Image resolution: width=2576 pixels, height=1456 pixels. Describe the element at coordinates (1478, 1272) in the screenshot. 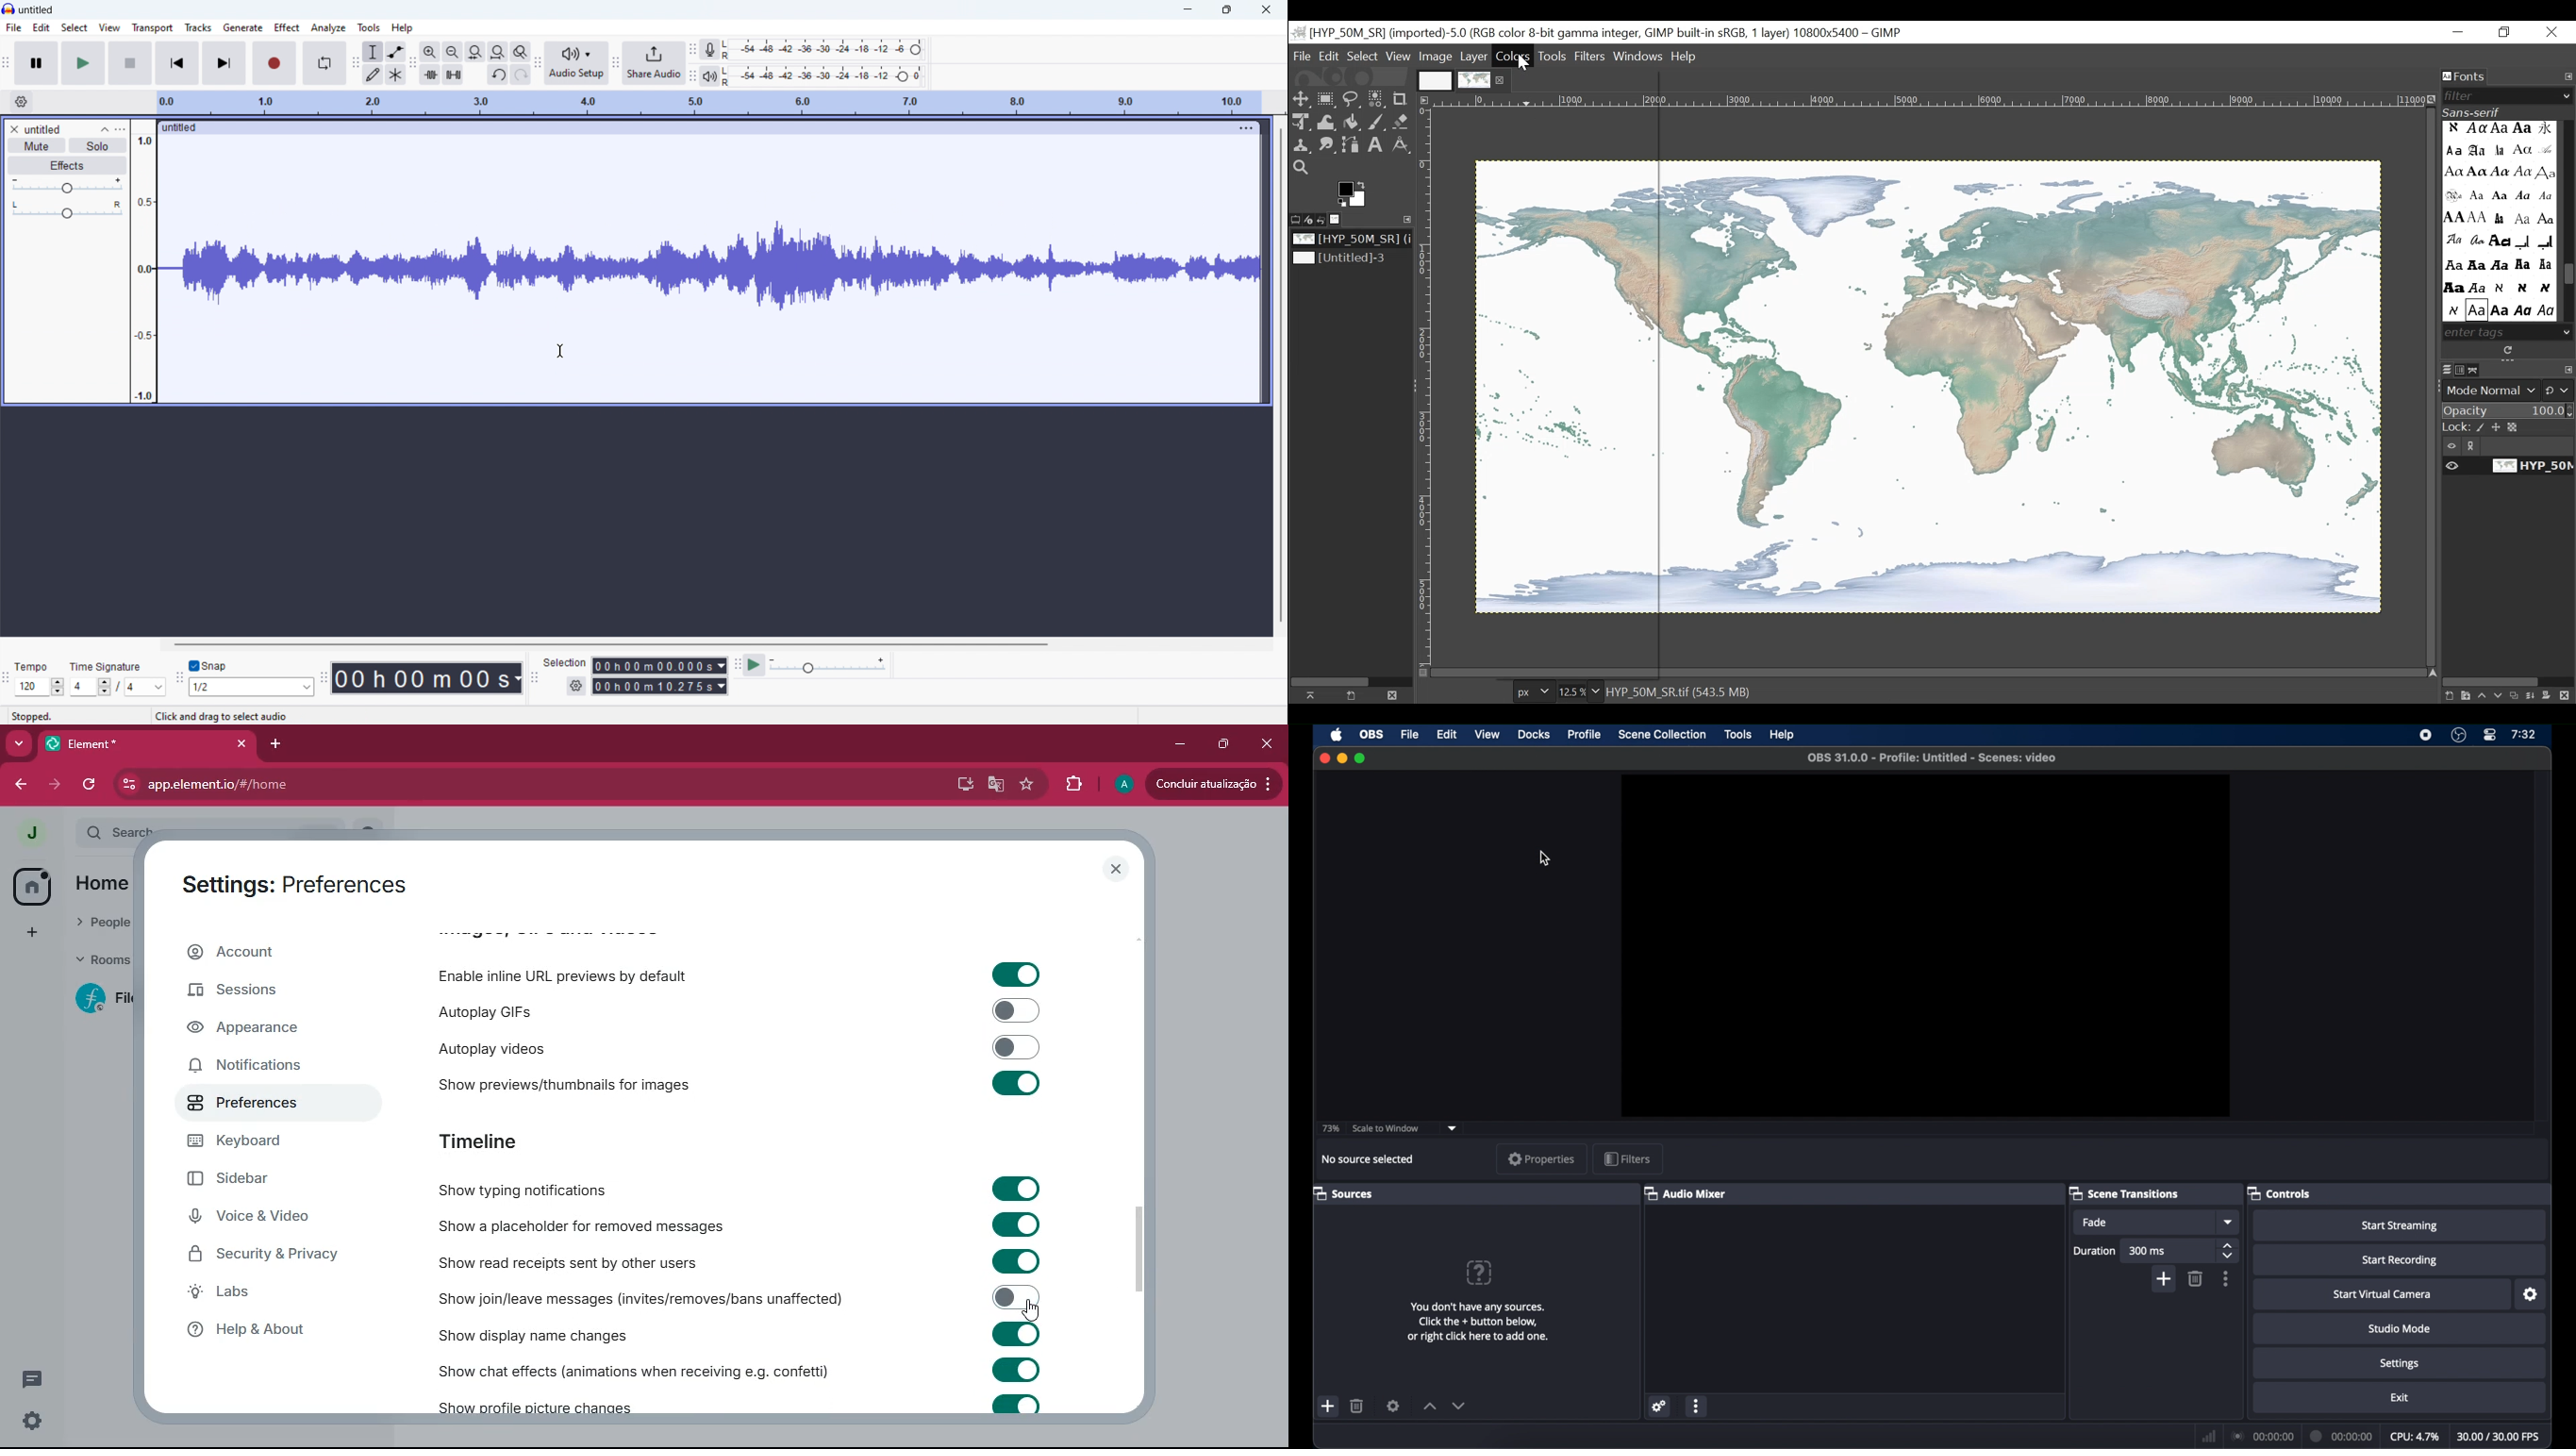

I see `help icon` at that location.